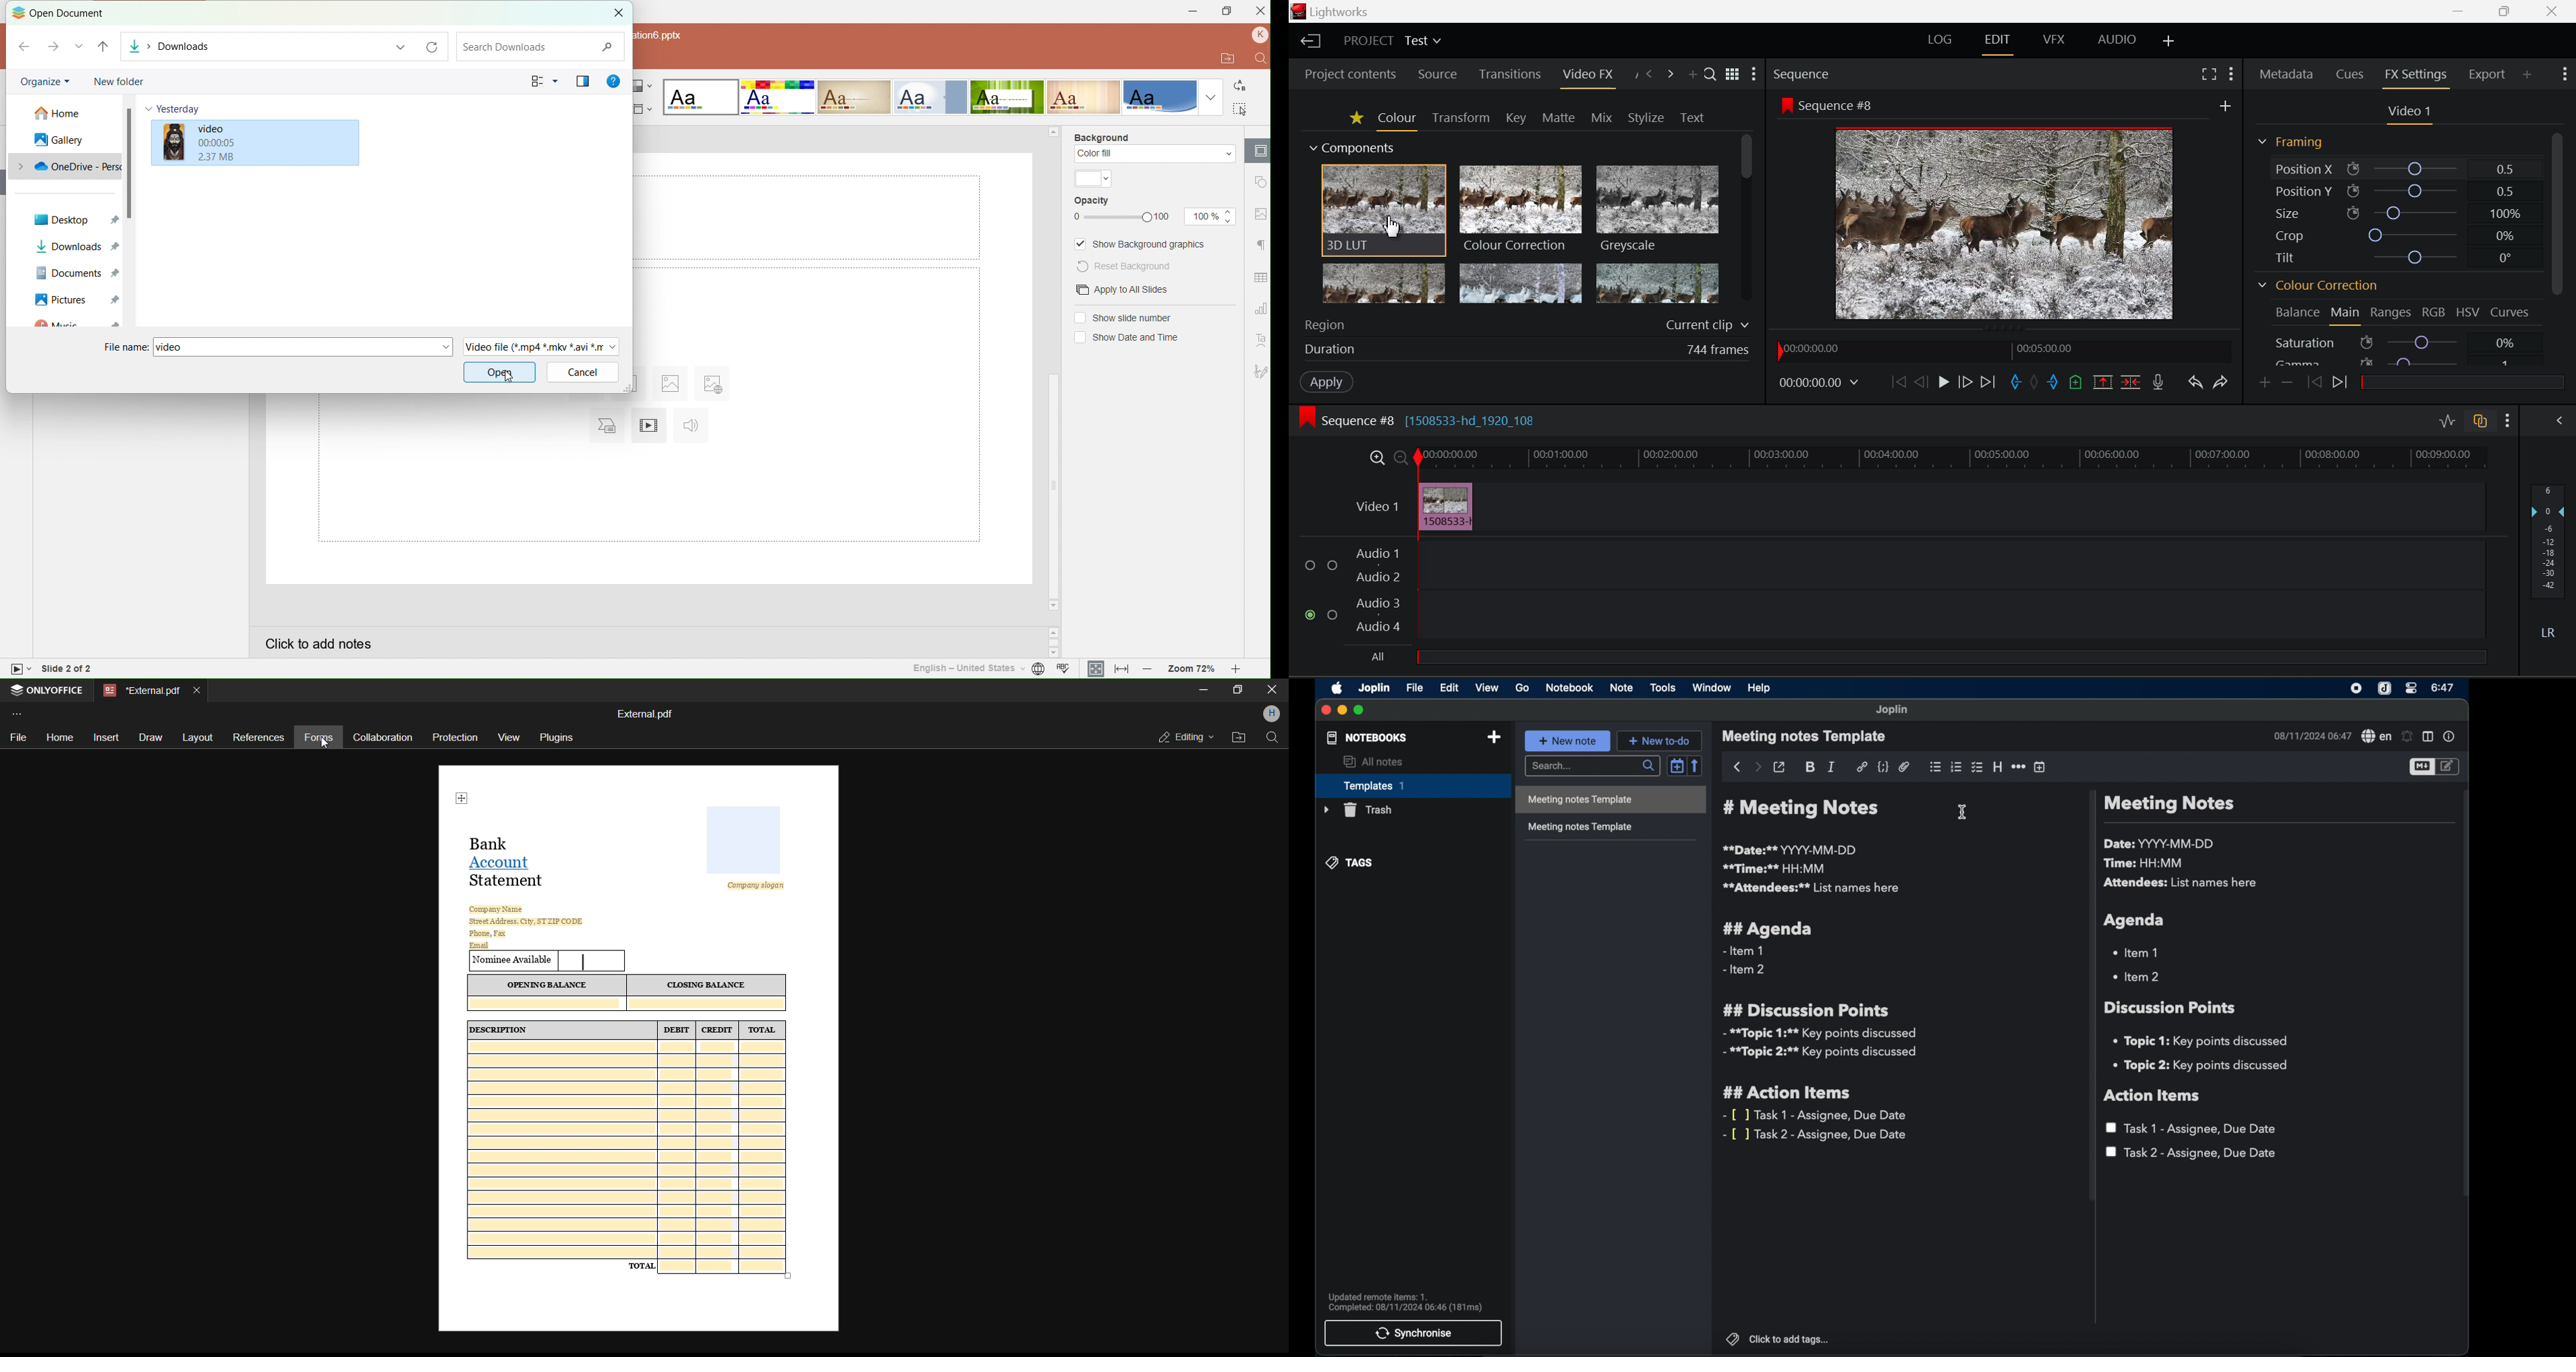  What do you see at coordinates (1778, 1339) in the screenshot?
I see `click to add tags` at bounding box center [1778, 1339].